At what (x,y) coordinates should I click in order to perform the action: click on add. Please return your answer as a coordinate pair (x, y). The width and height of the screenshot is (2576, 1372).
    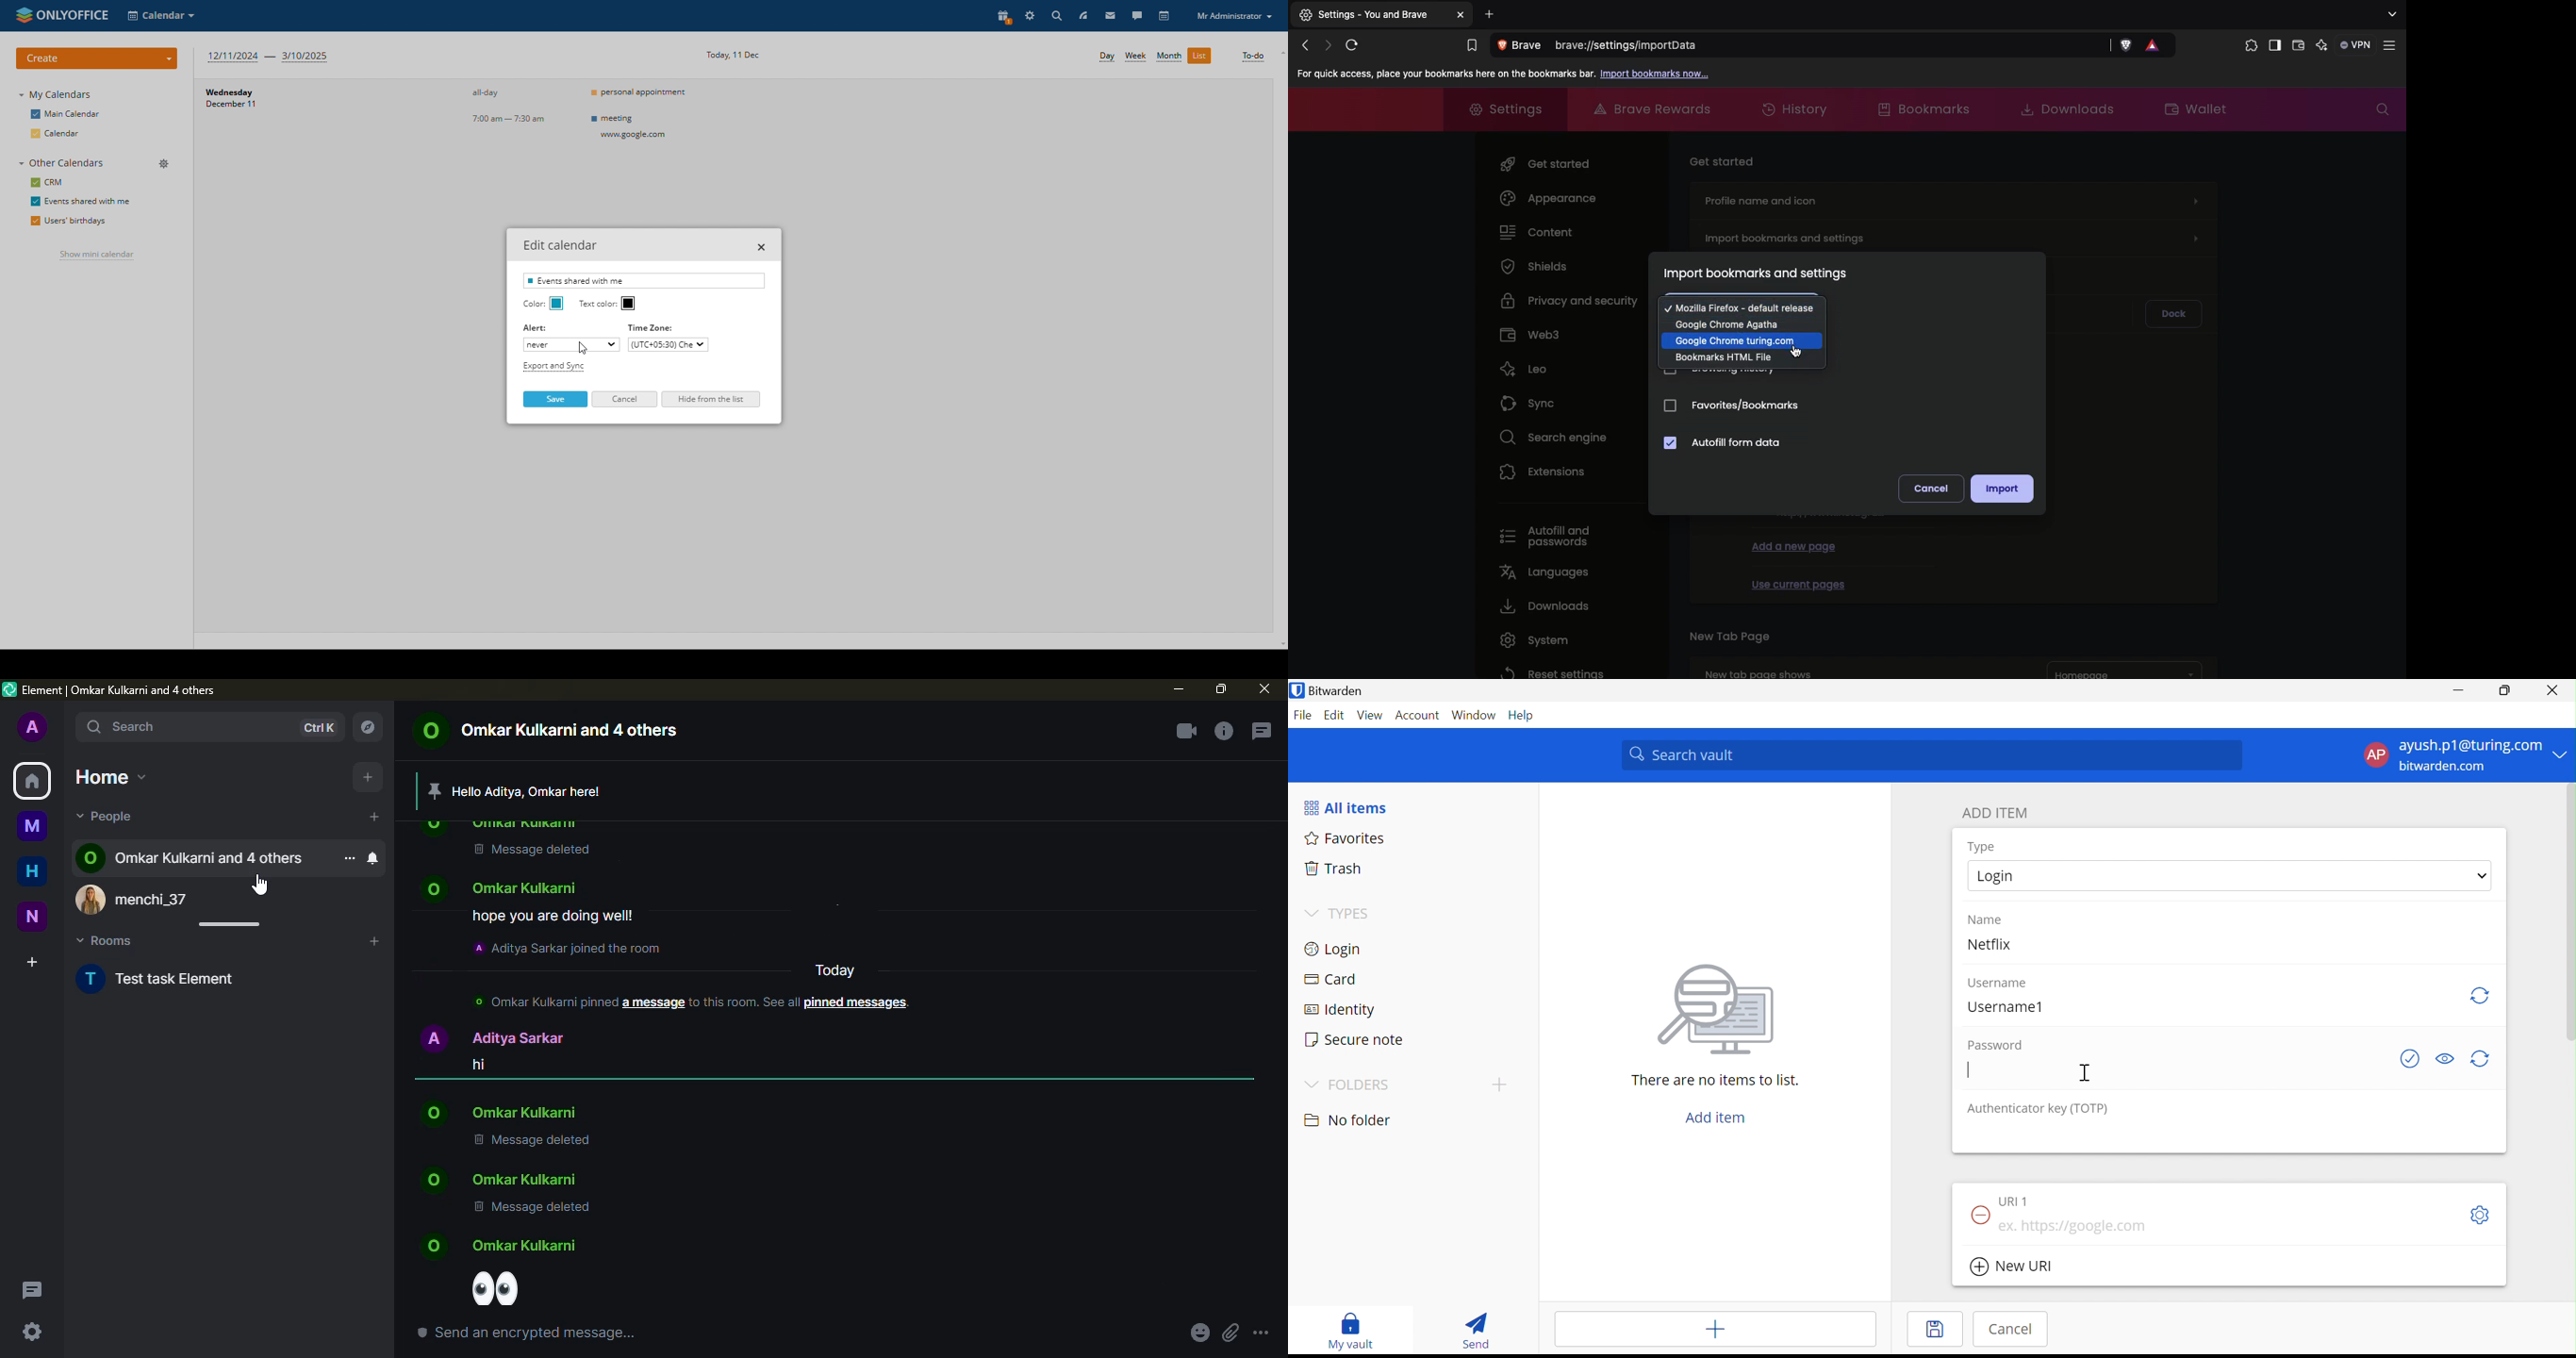
    Looking at the image, I should click on (374, 818).